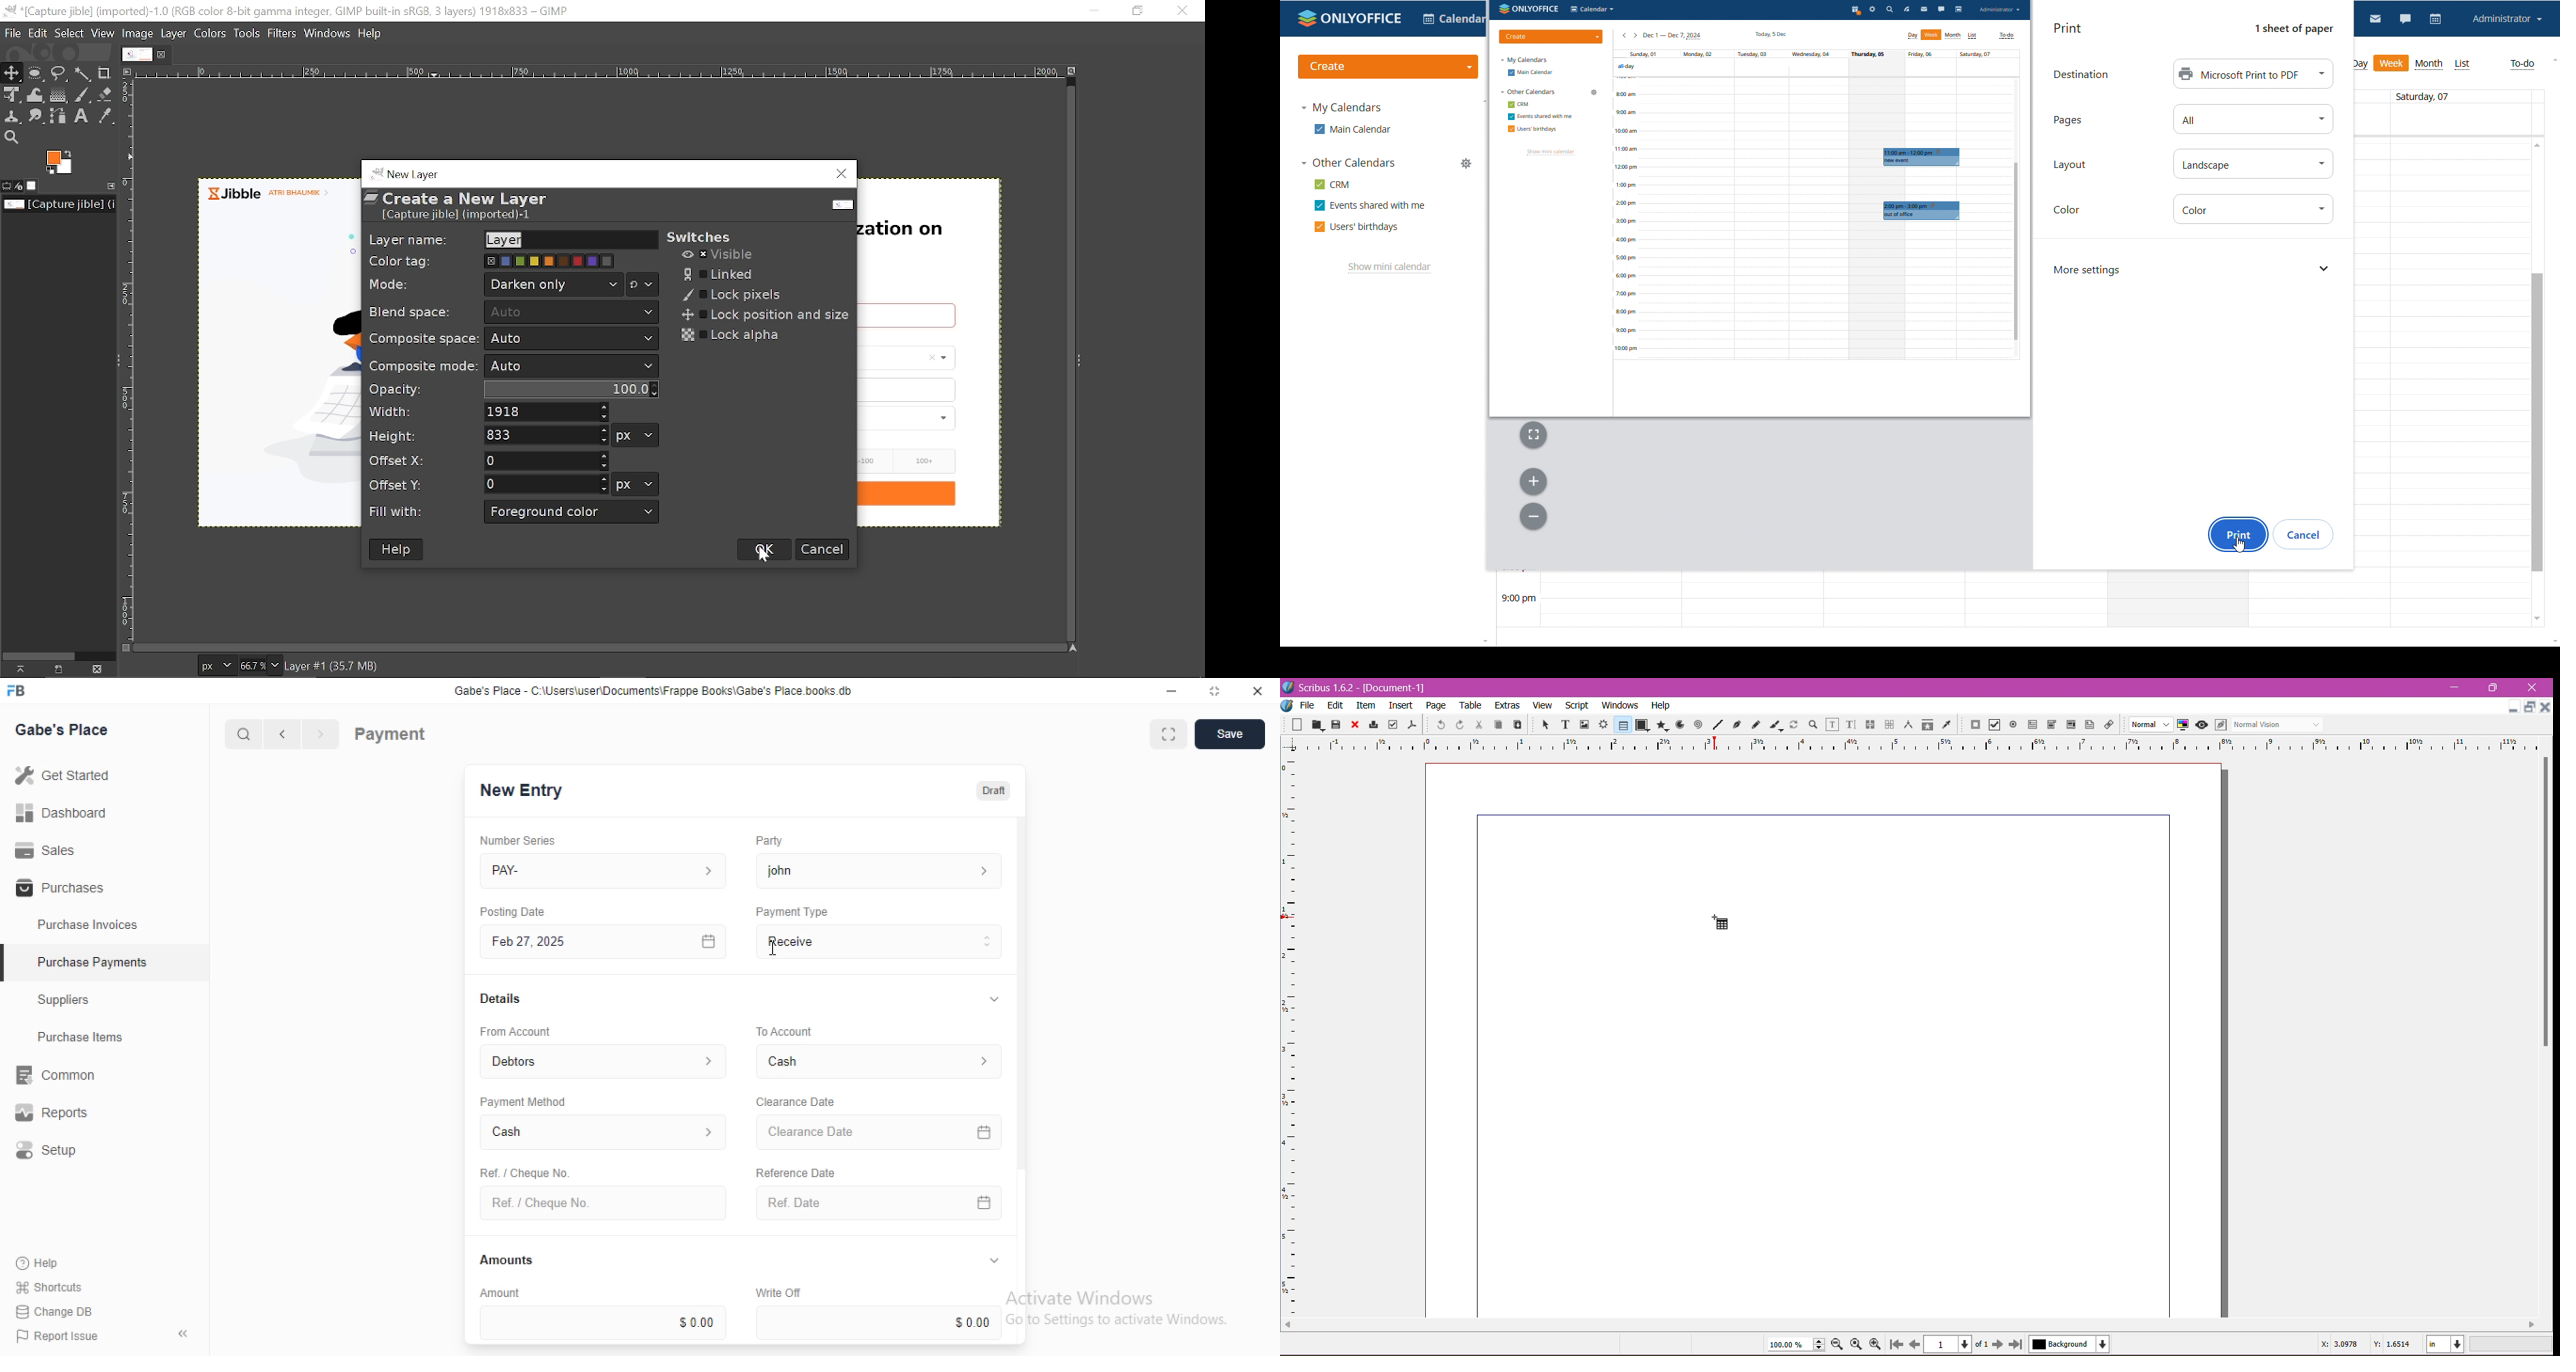  Describe the element at coordinates (1858, 1345) in the screenshot. I see `Zoom to 100%` at that location.